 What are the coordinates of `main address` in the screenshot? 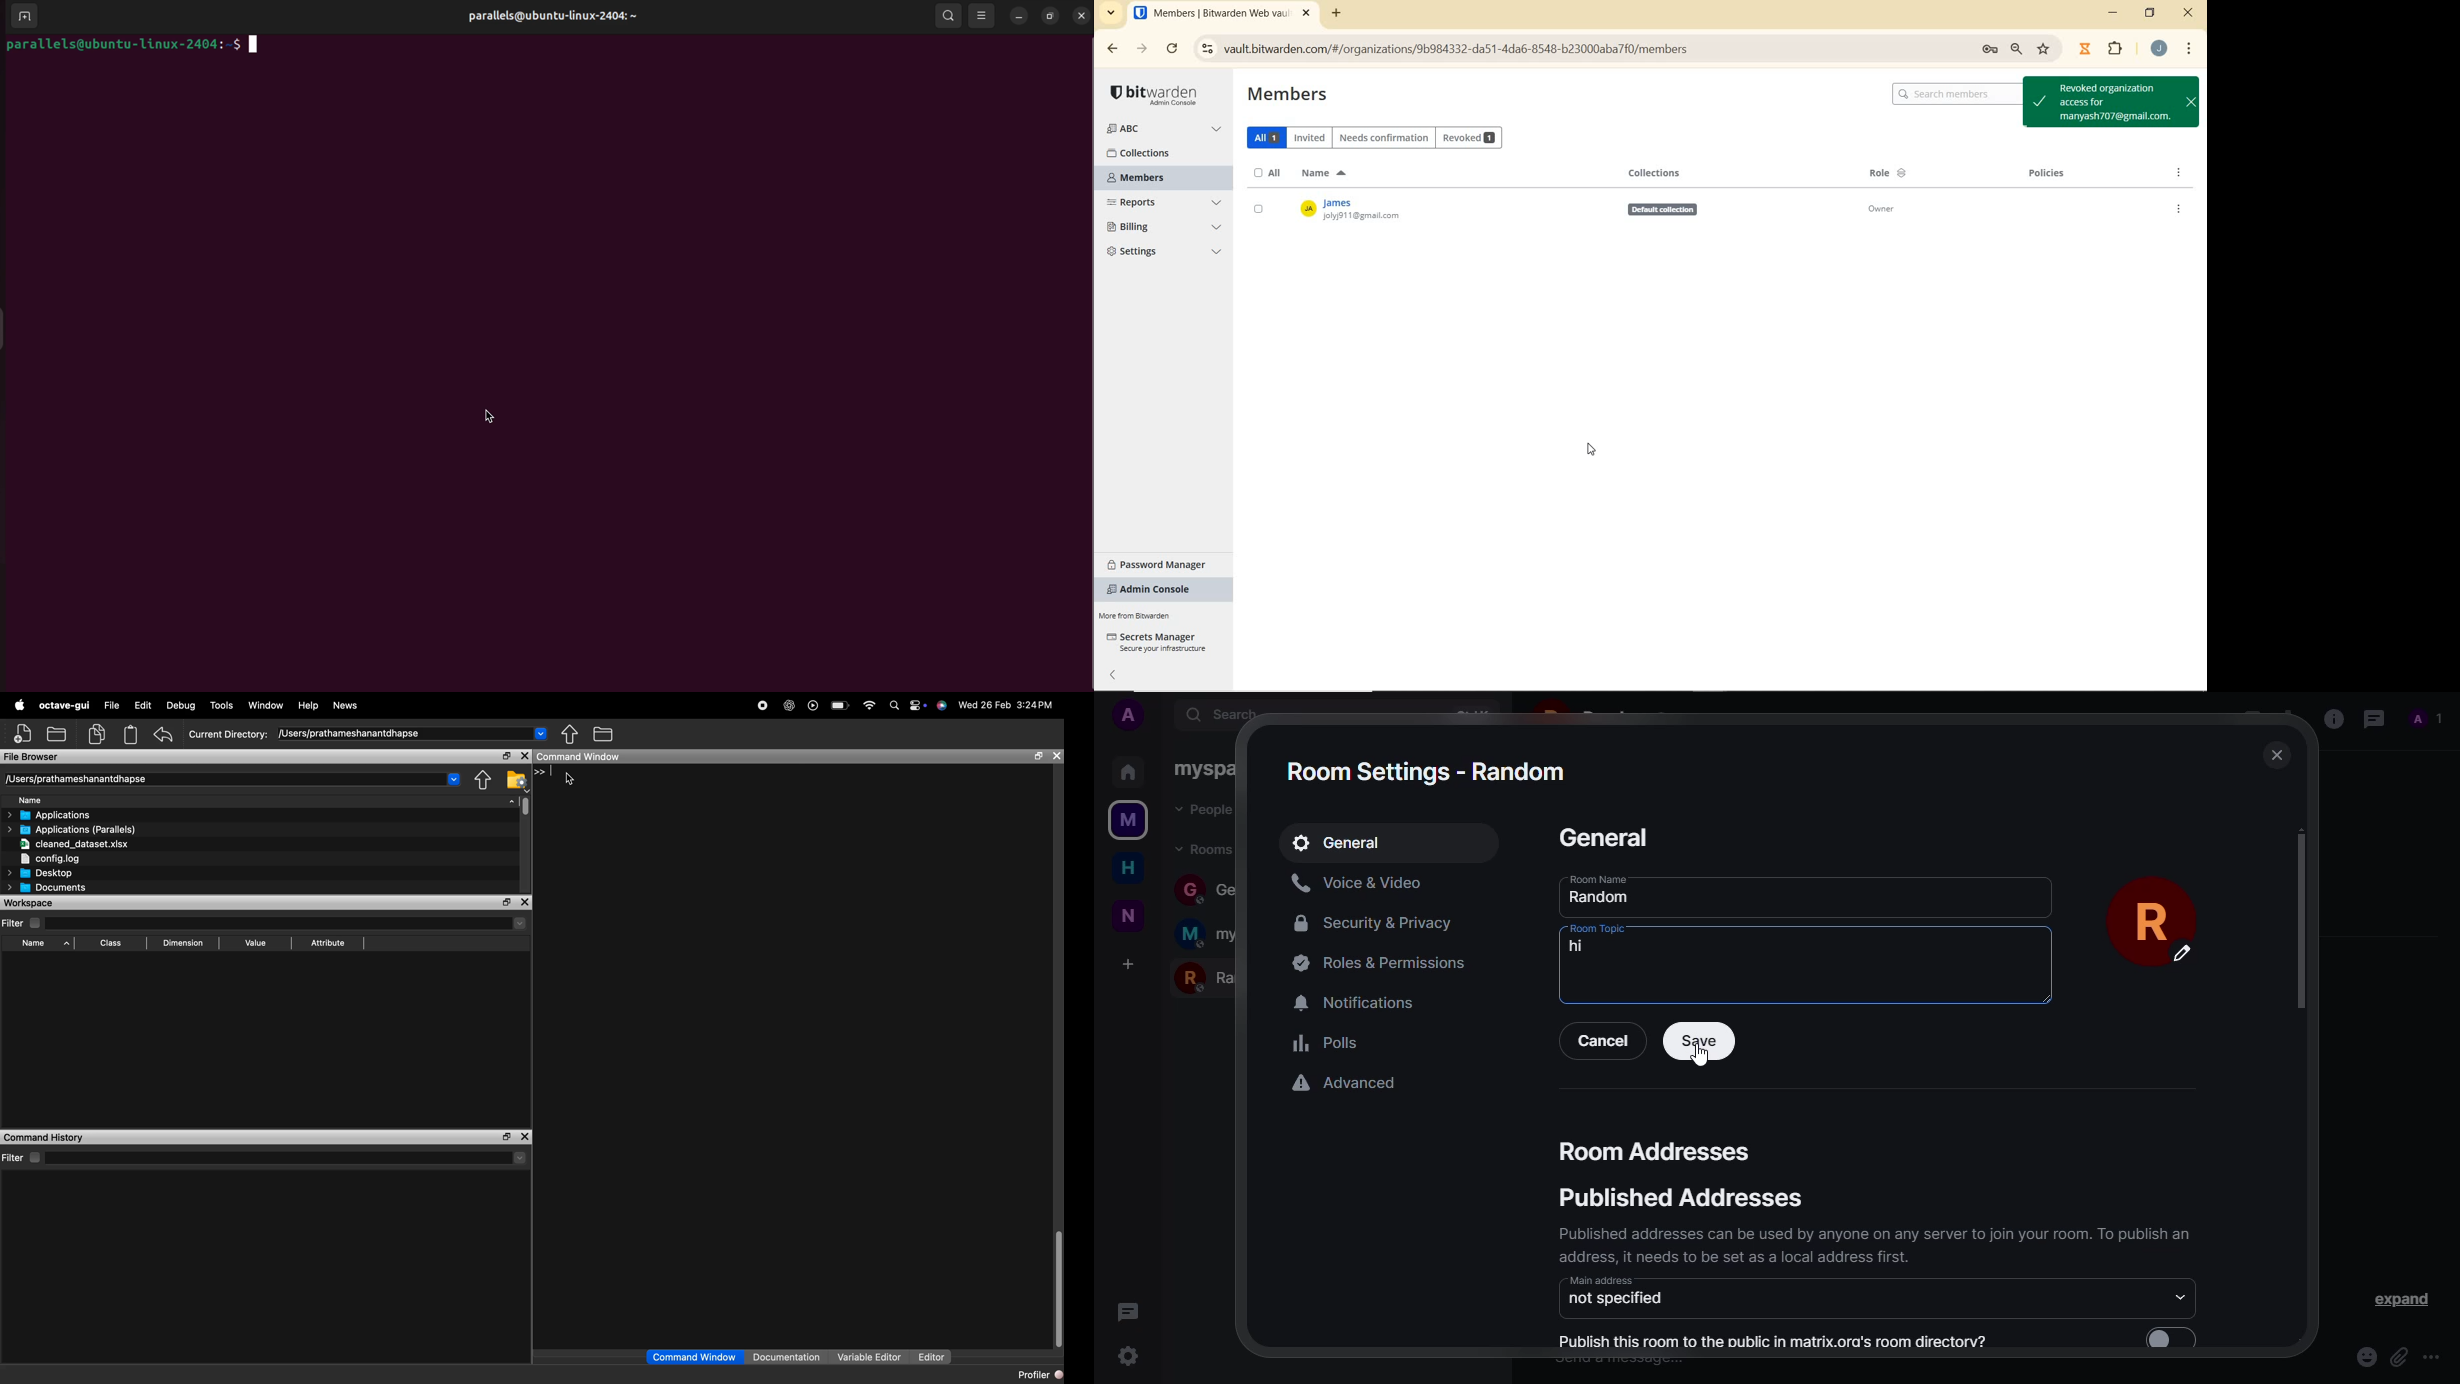 It's located at (1602, 1281).